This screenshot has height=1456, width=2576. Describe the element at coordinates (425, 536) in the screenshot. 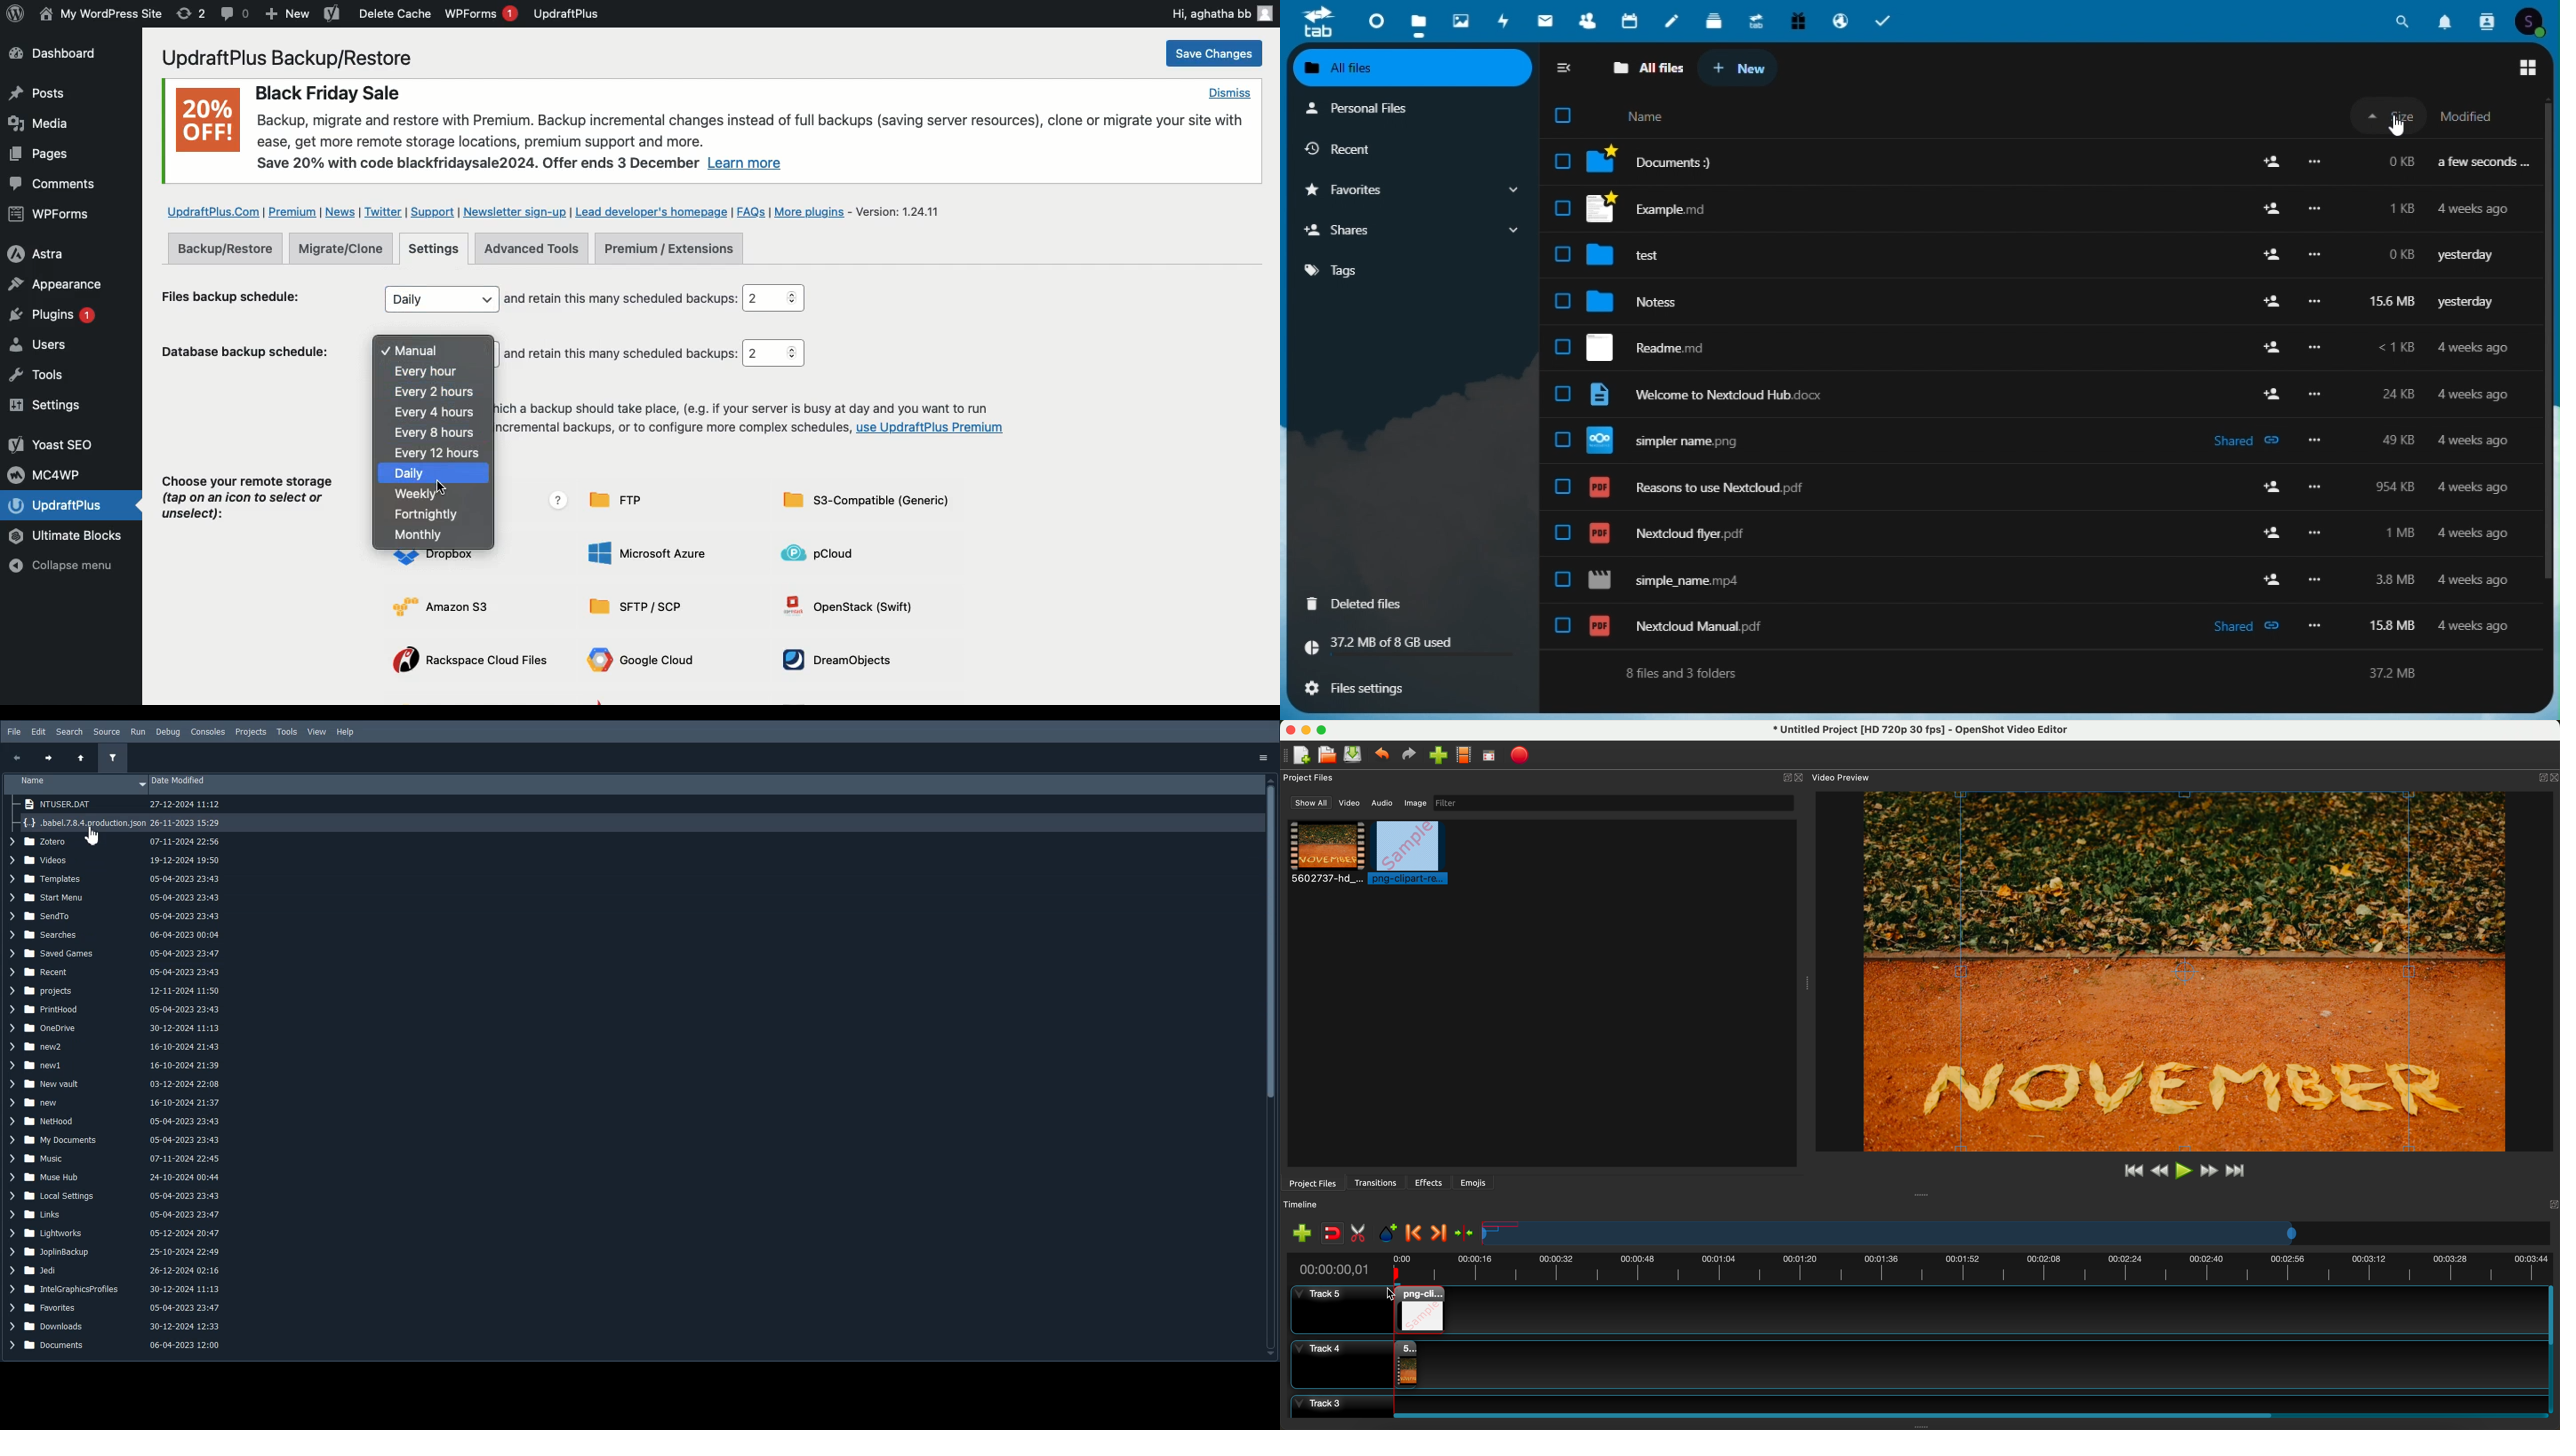

I see `Monthly` at that location.